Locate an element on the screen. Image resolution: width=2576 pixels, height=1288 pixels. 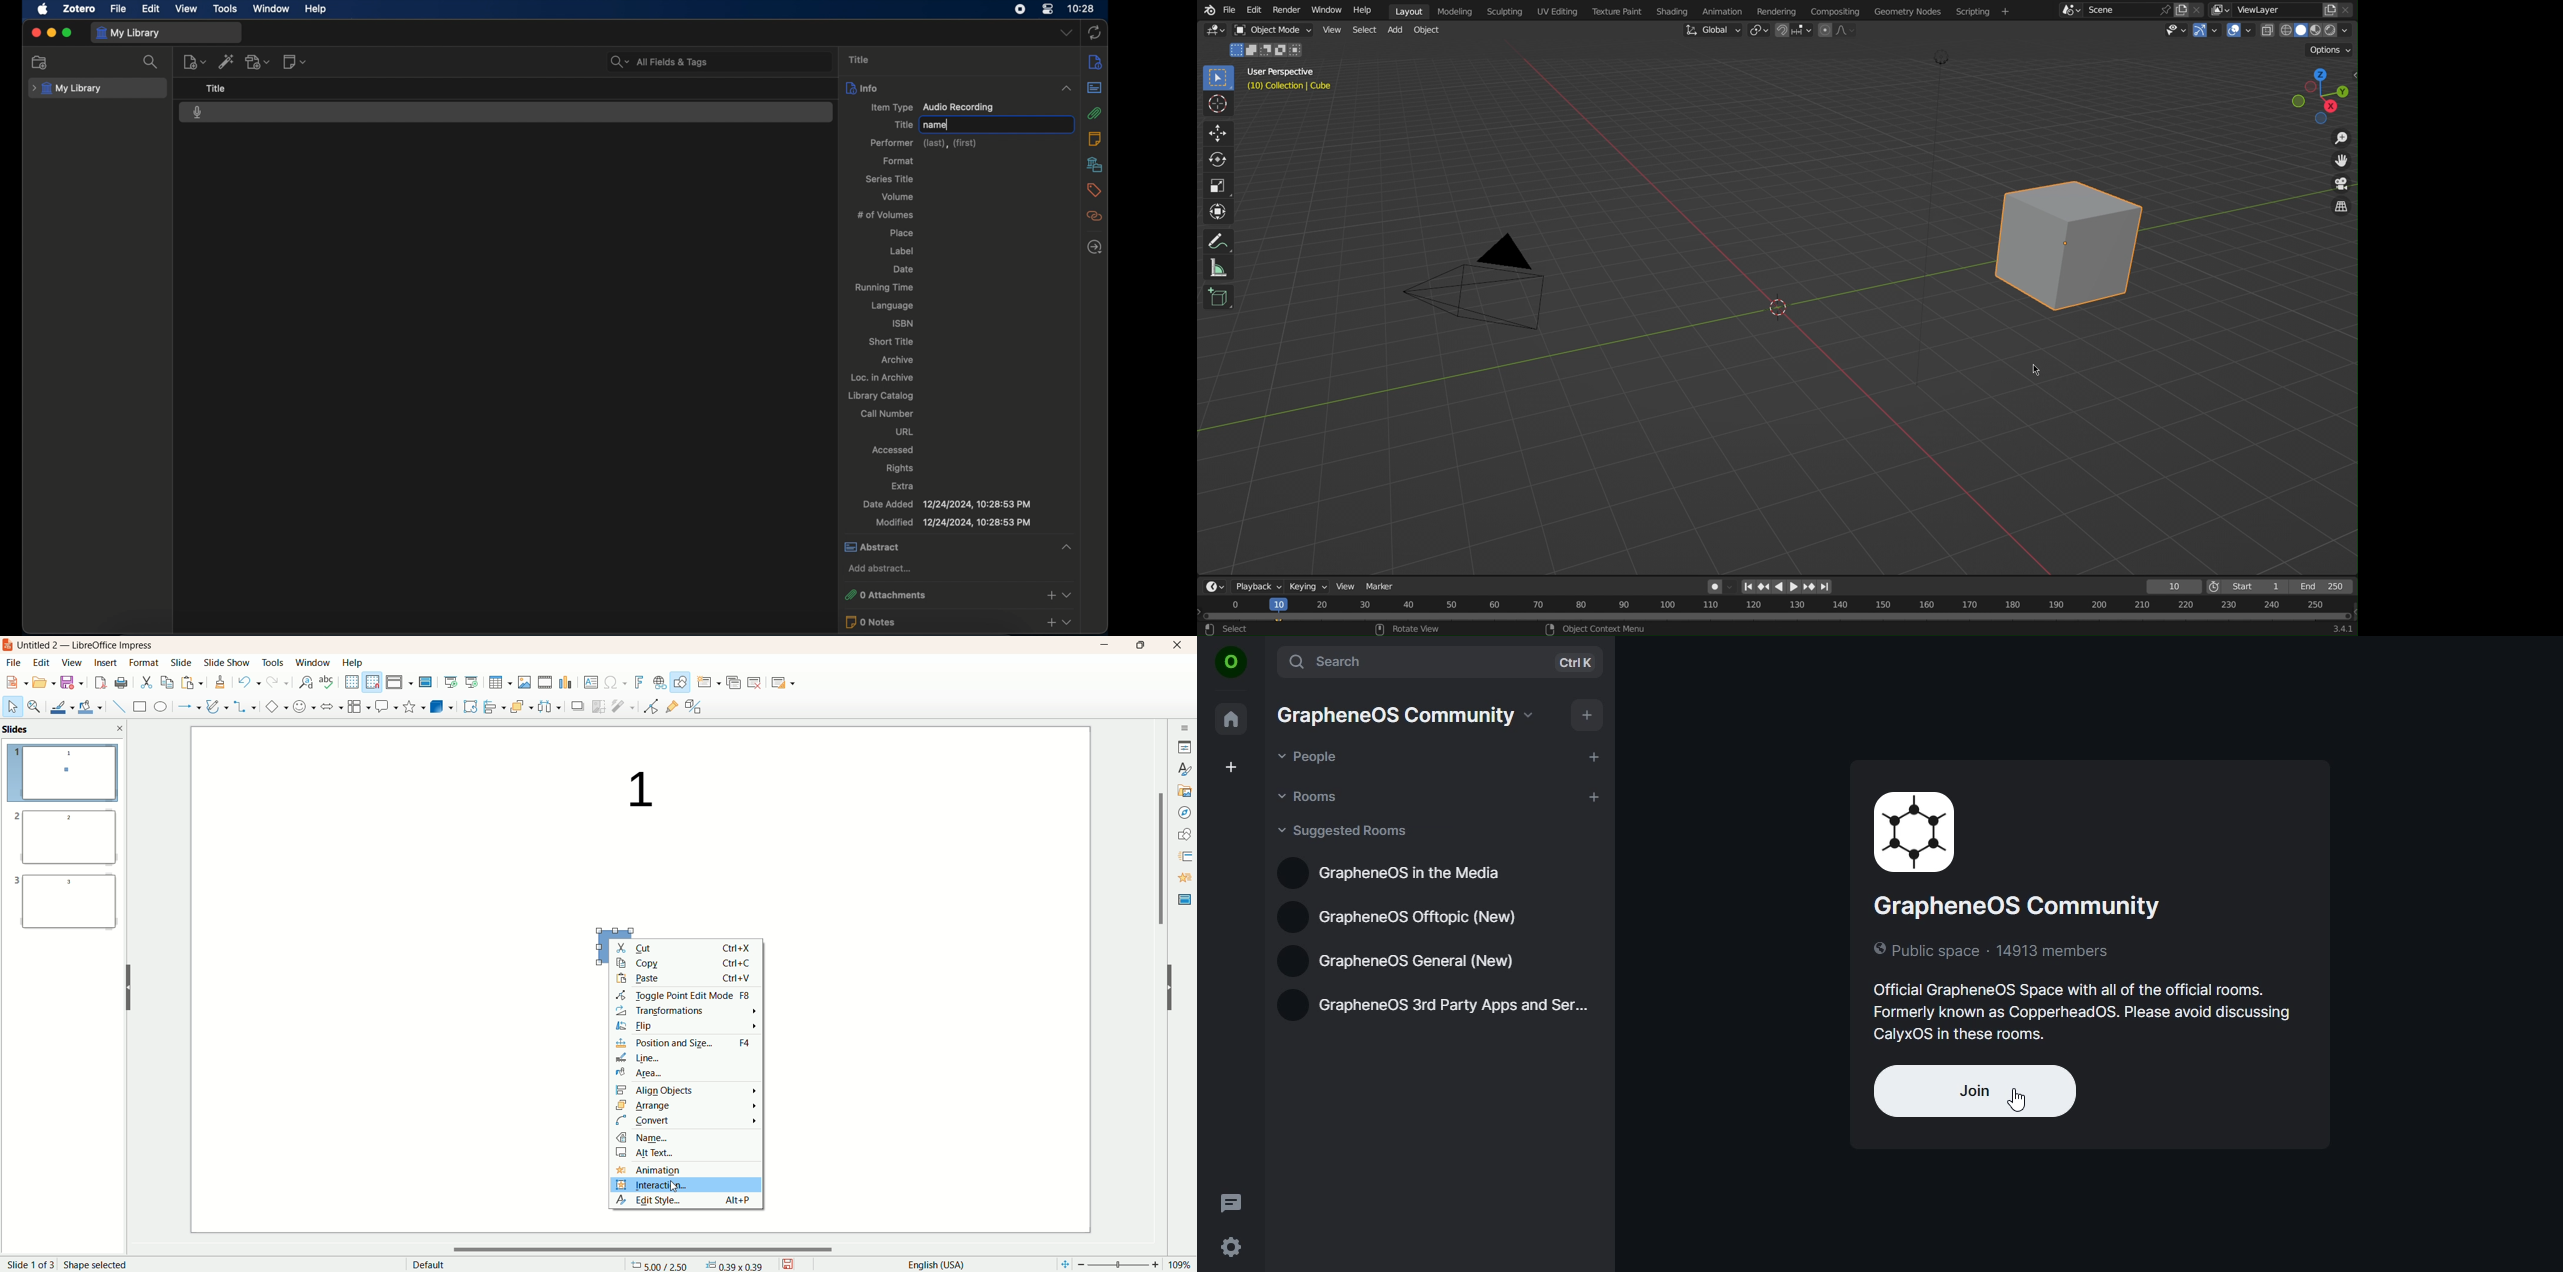
UV Editing is located at coordinates (1557, 11).